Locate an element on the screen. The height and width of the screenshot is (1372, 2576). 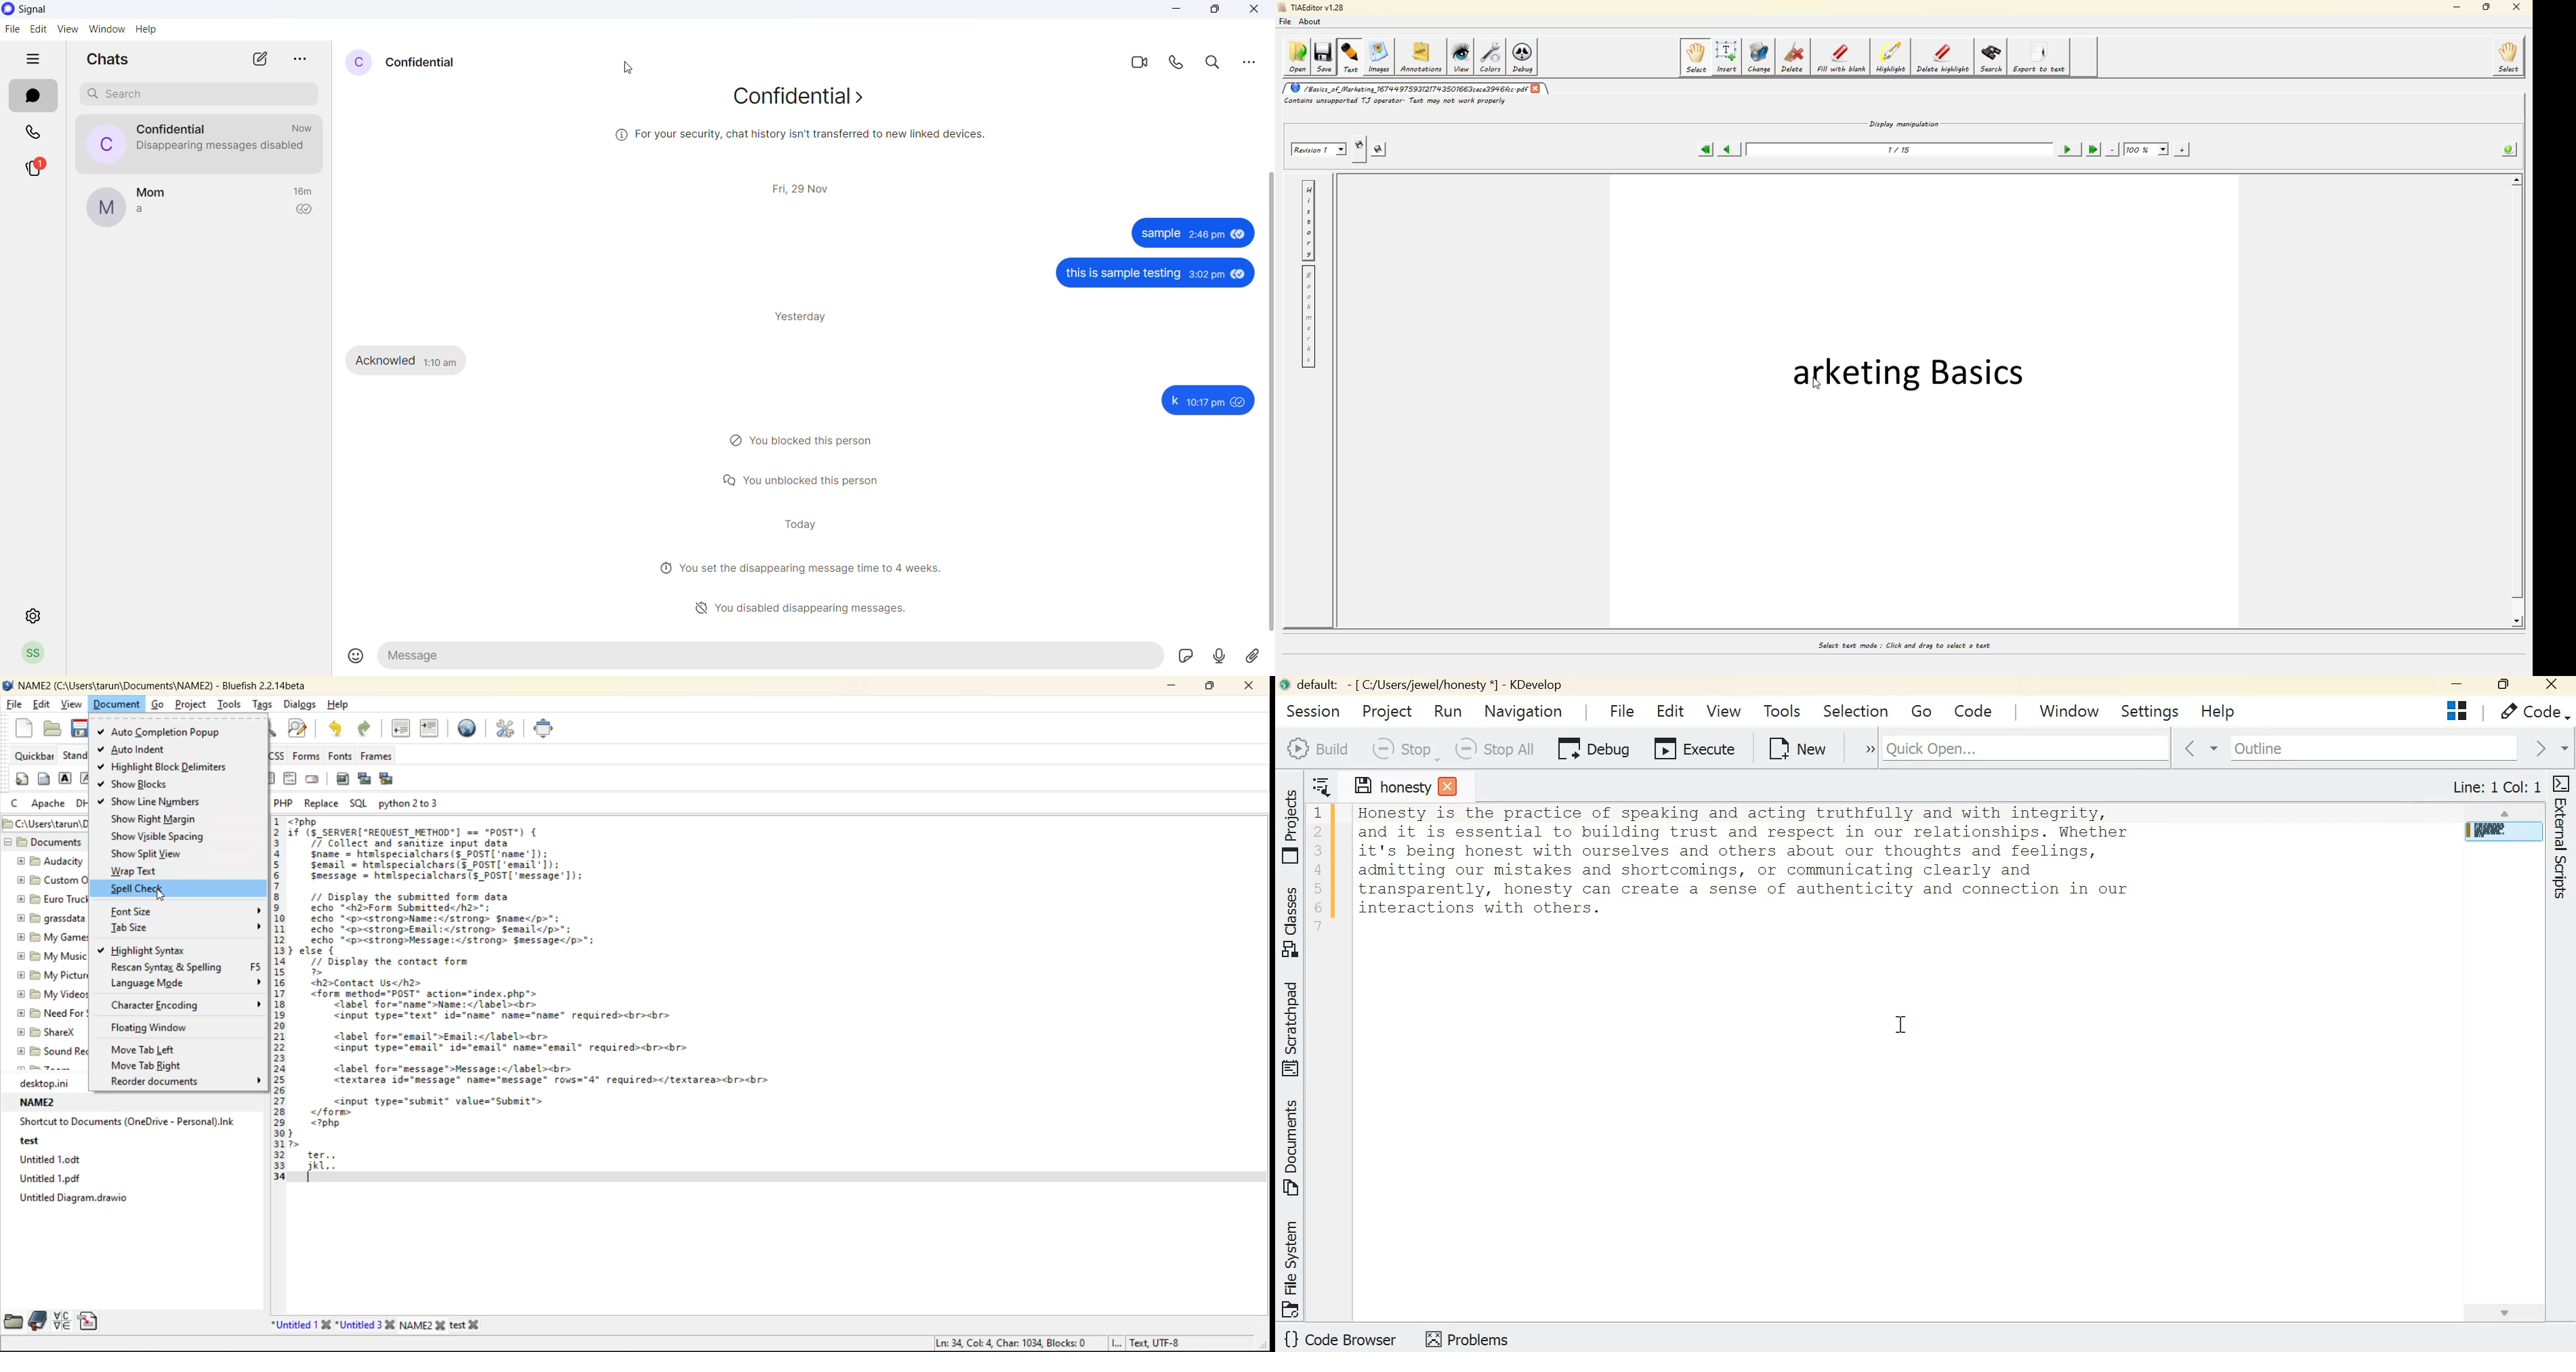
help is located at coordinates (341, 705).